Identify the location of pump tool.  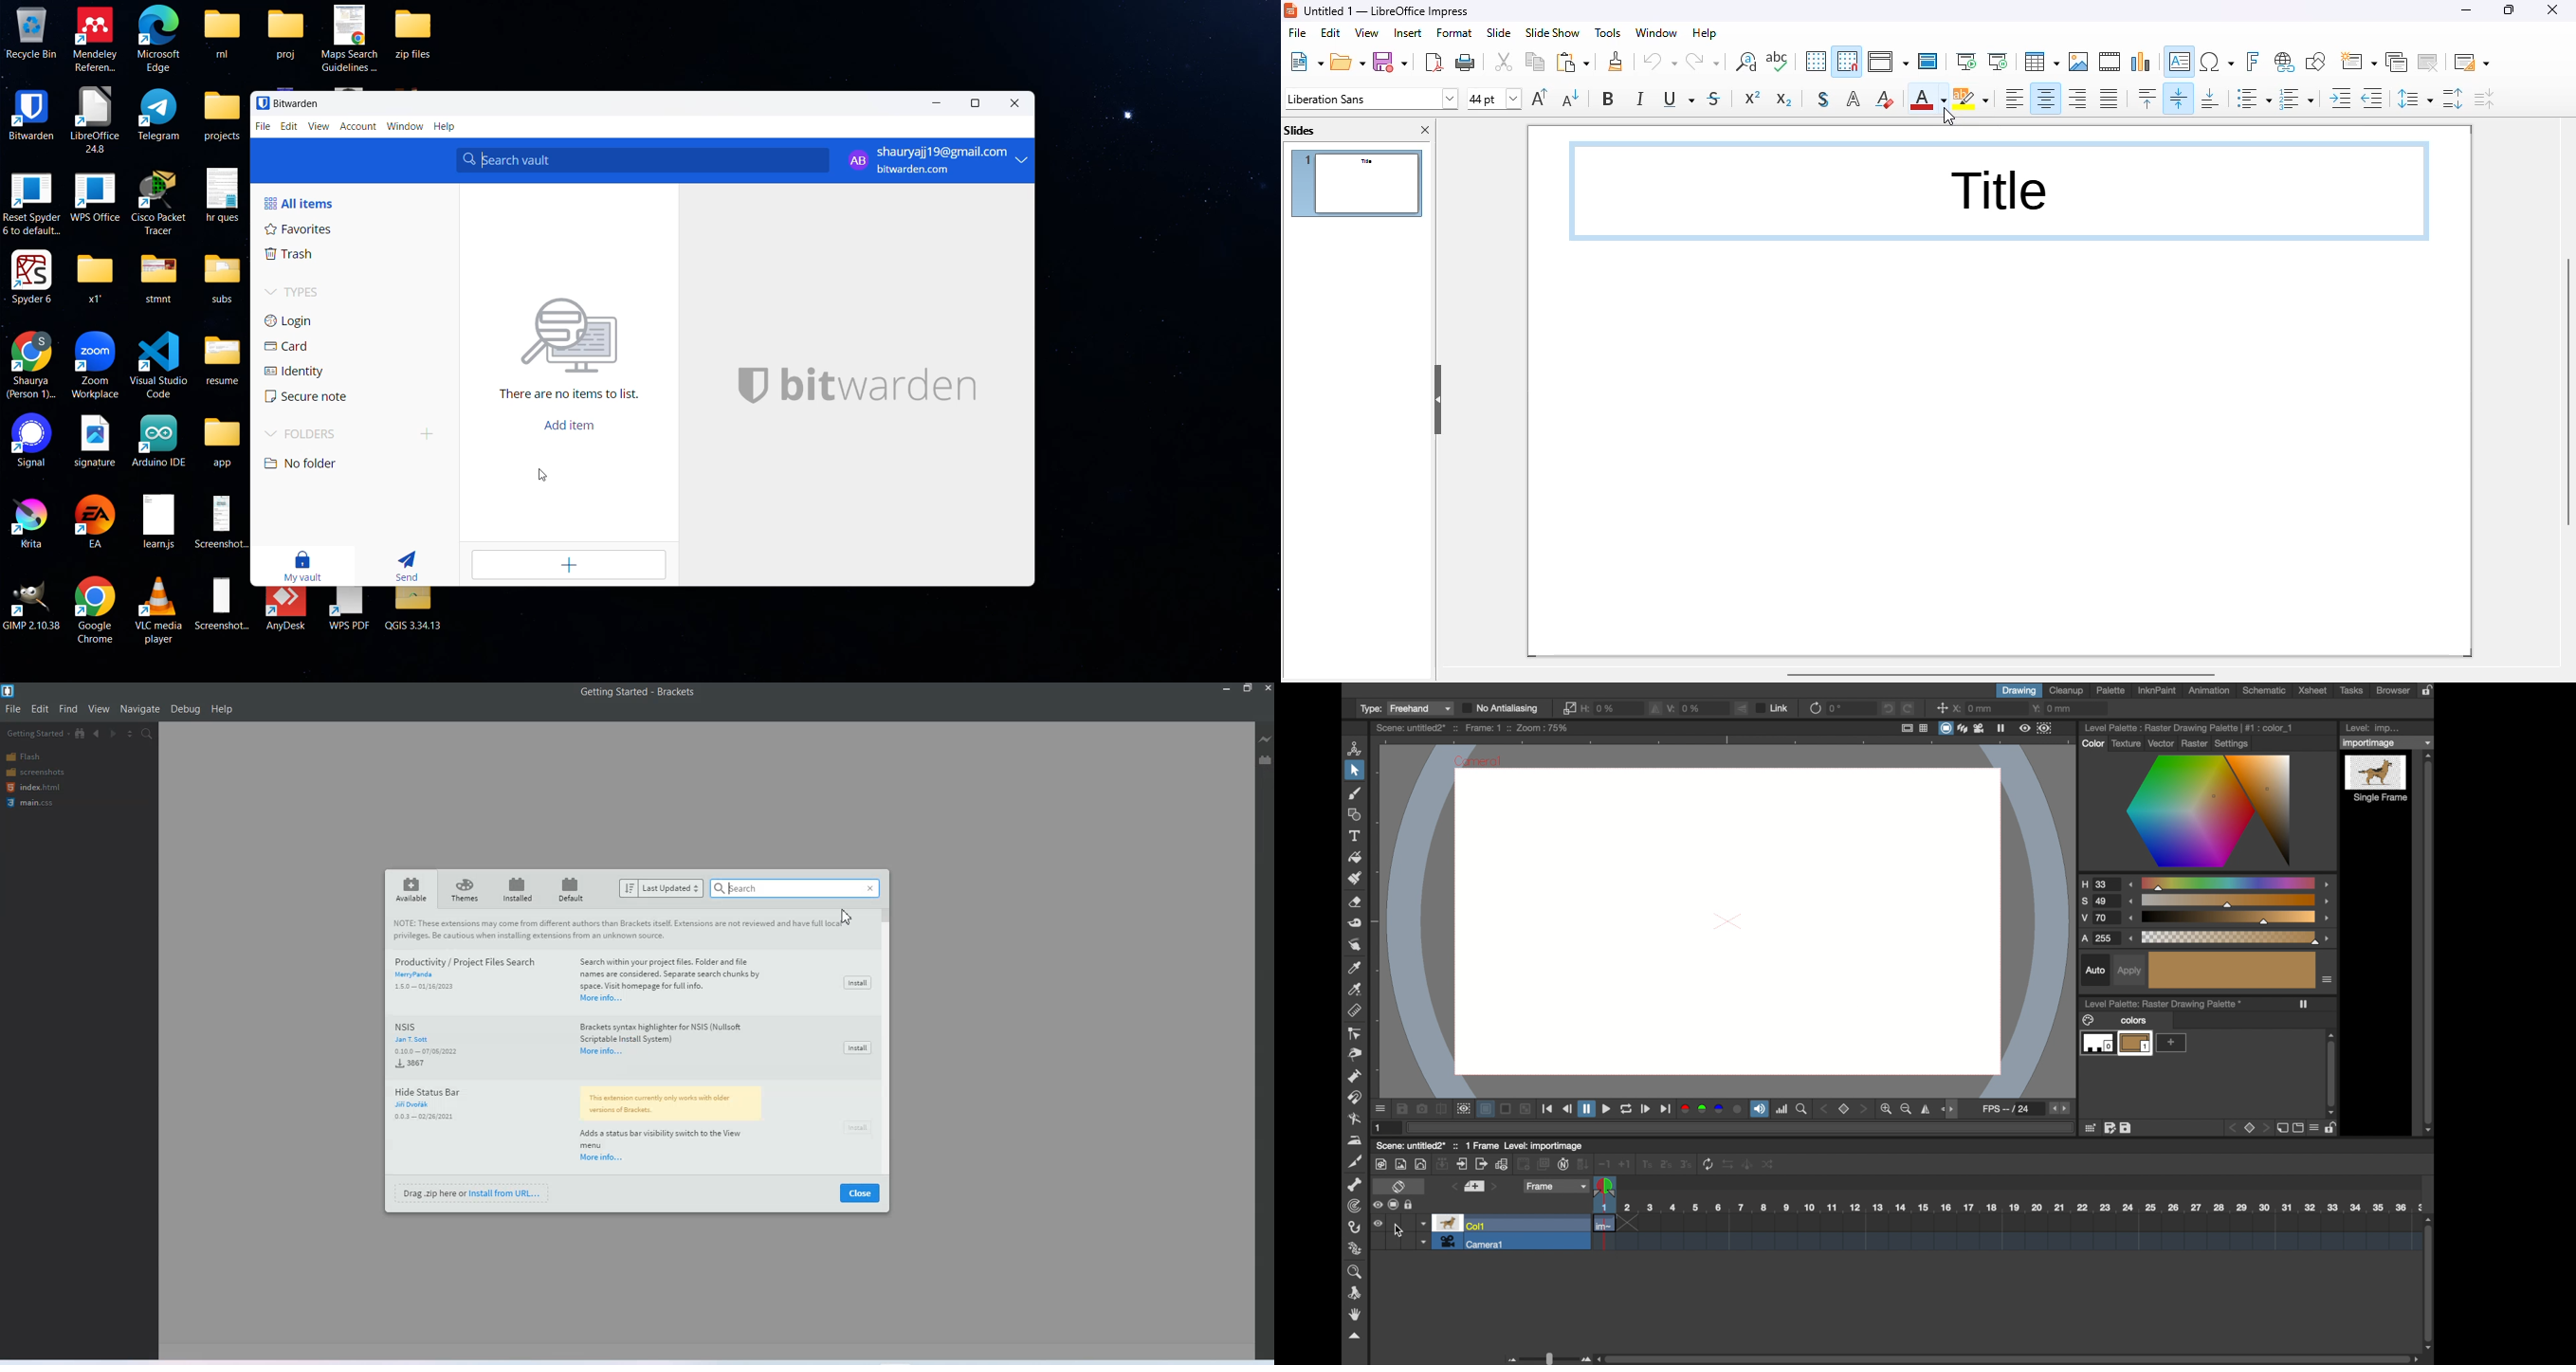
(1354, 1077).